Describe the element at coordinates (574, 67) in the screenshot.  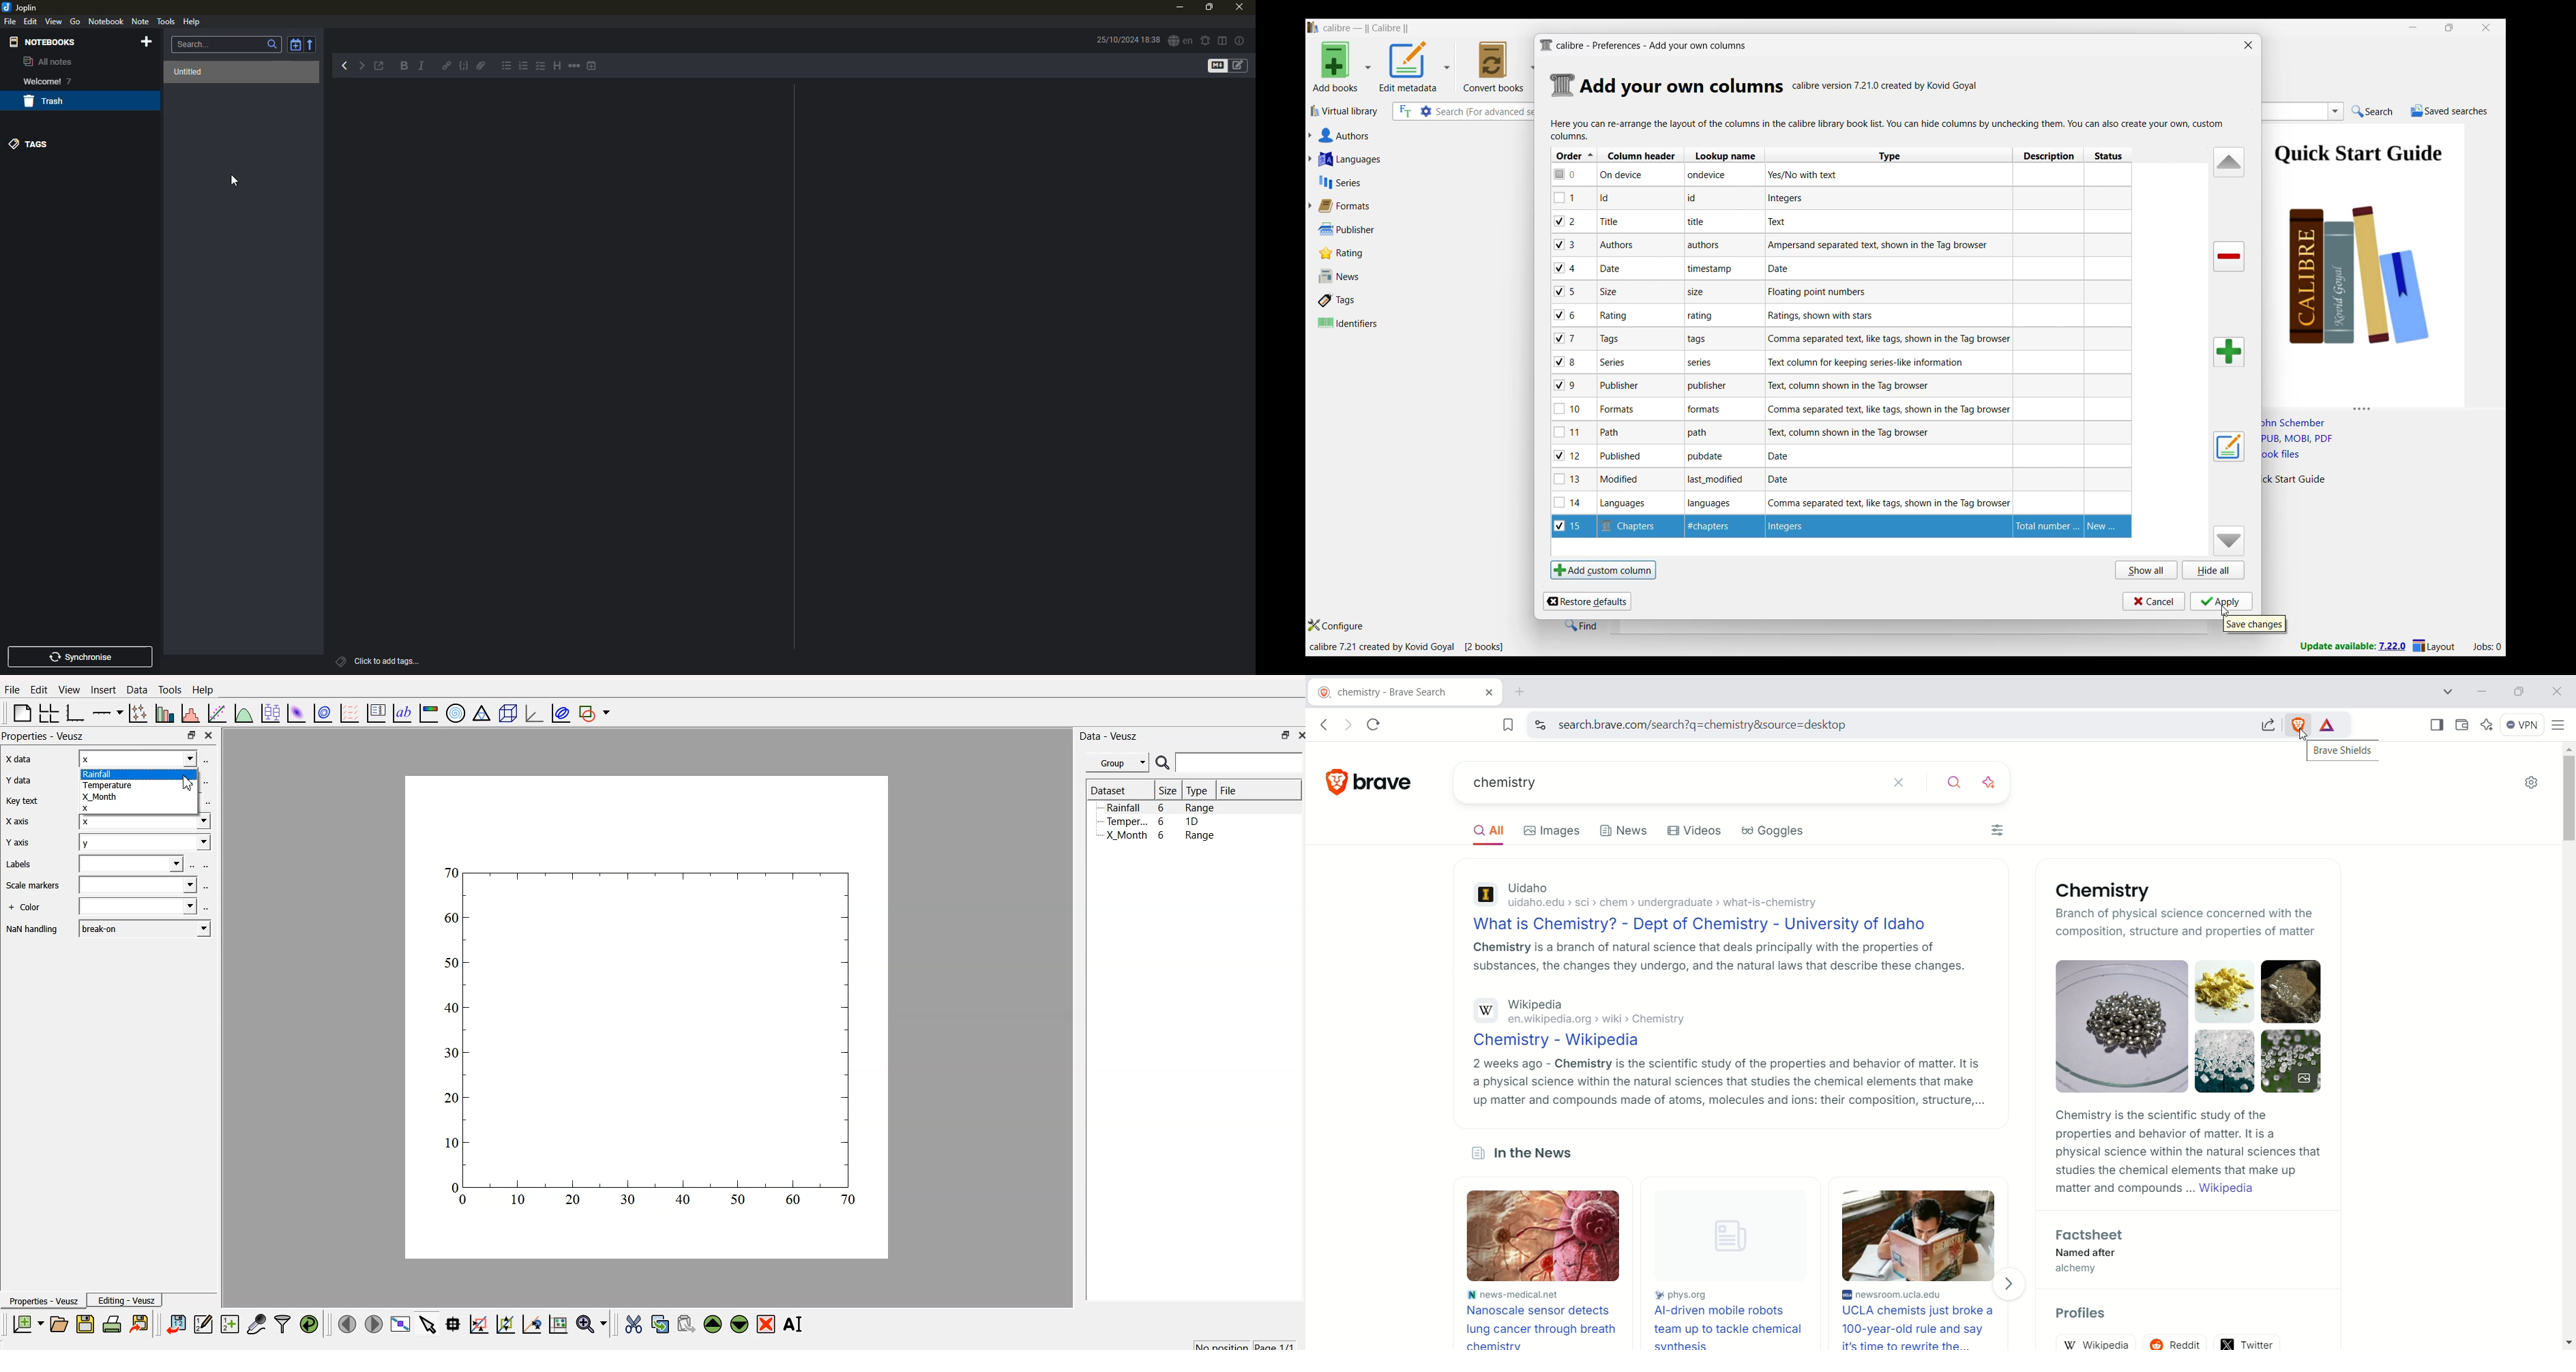
I see `horizontal rule` at that location.